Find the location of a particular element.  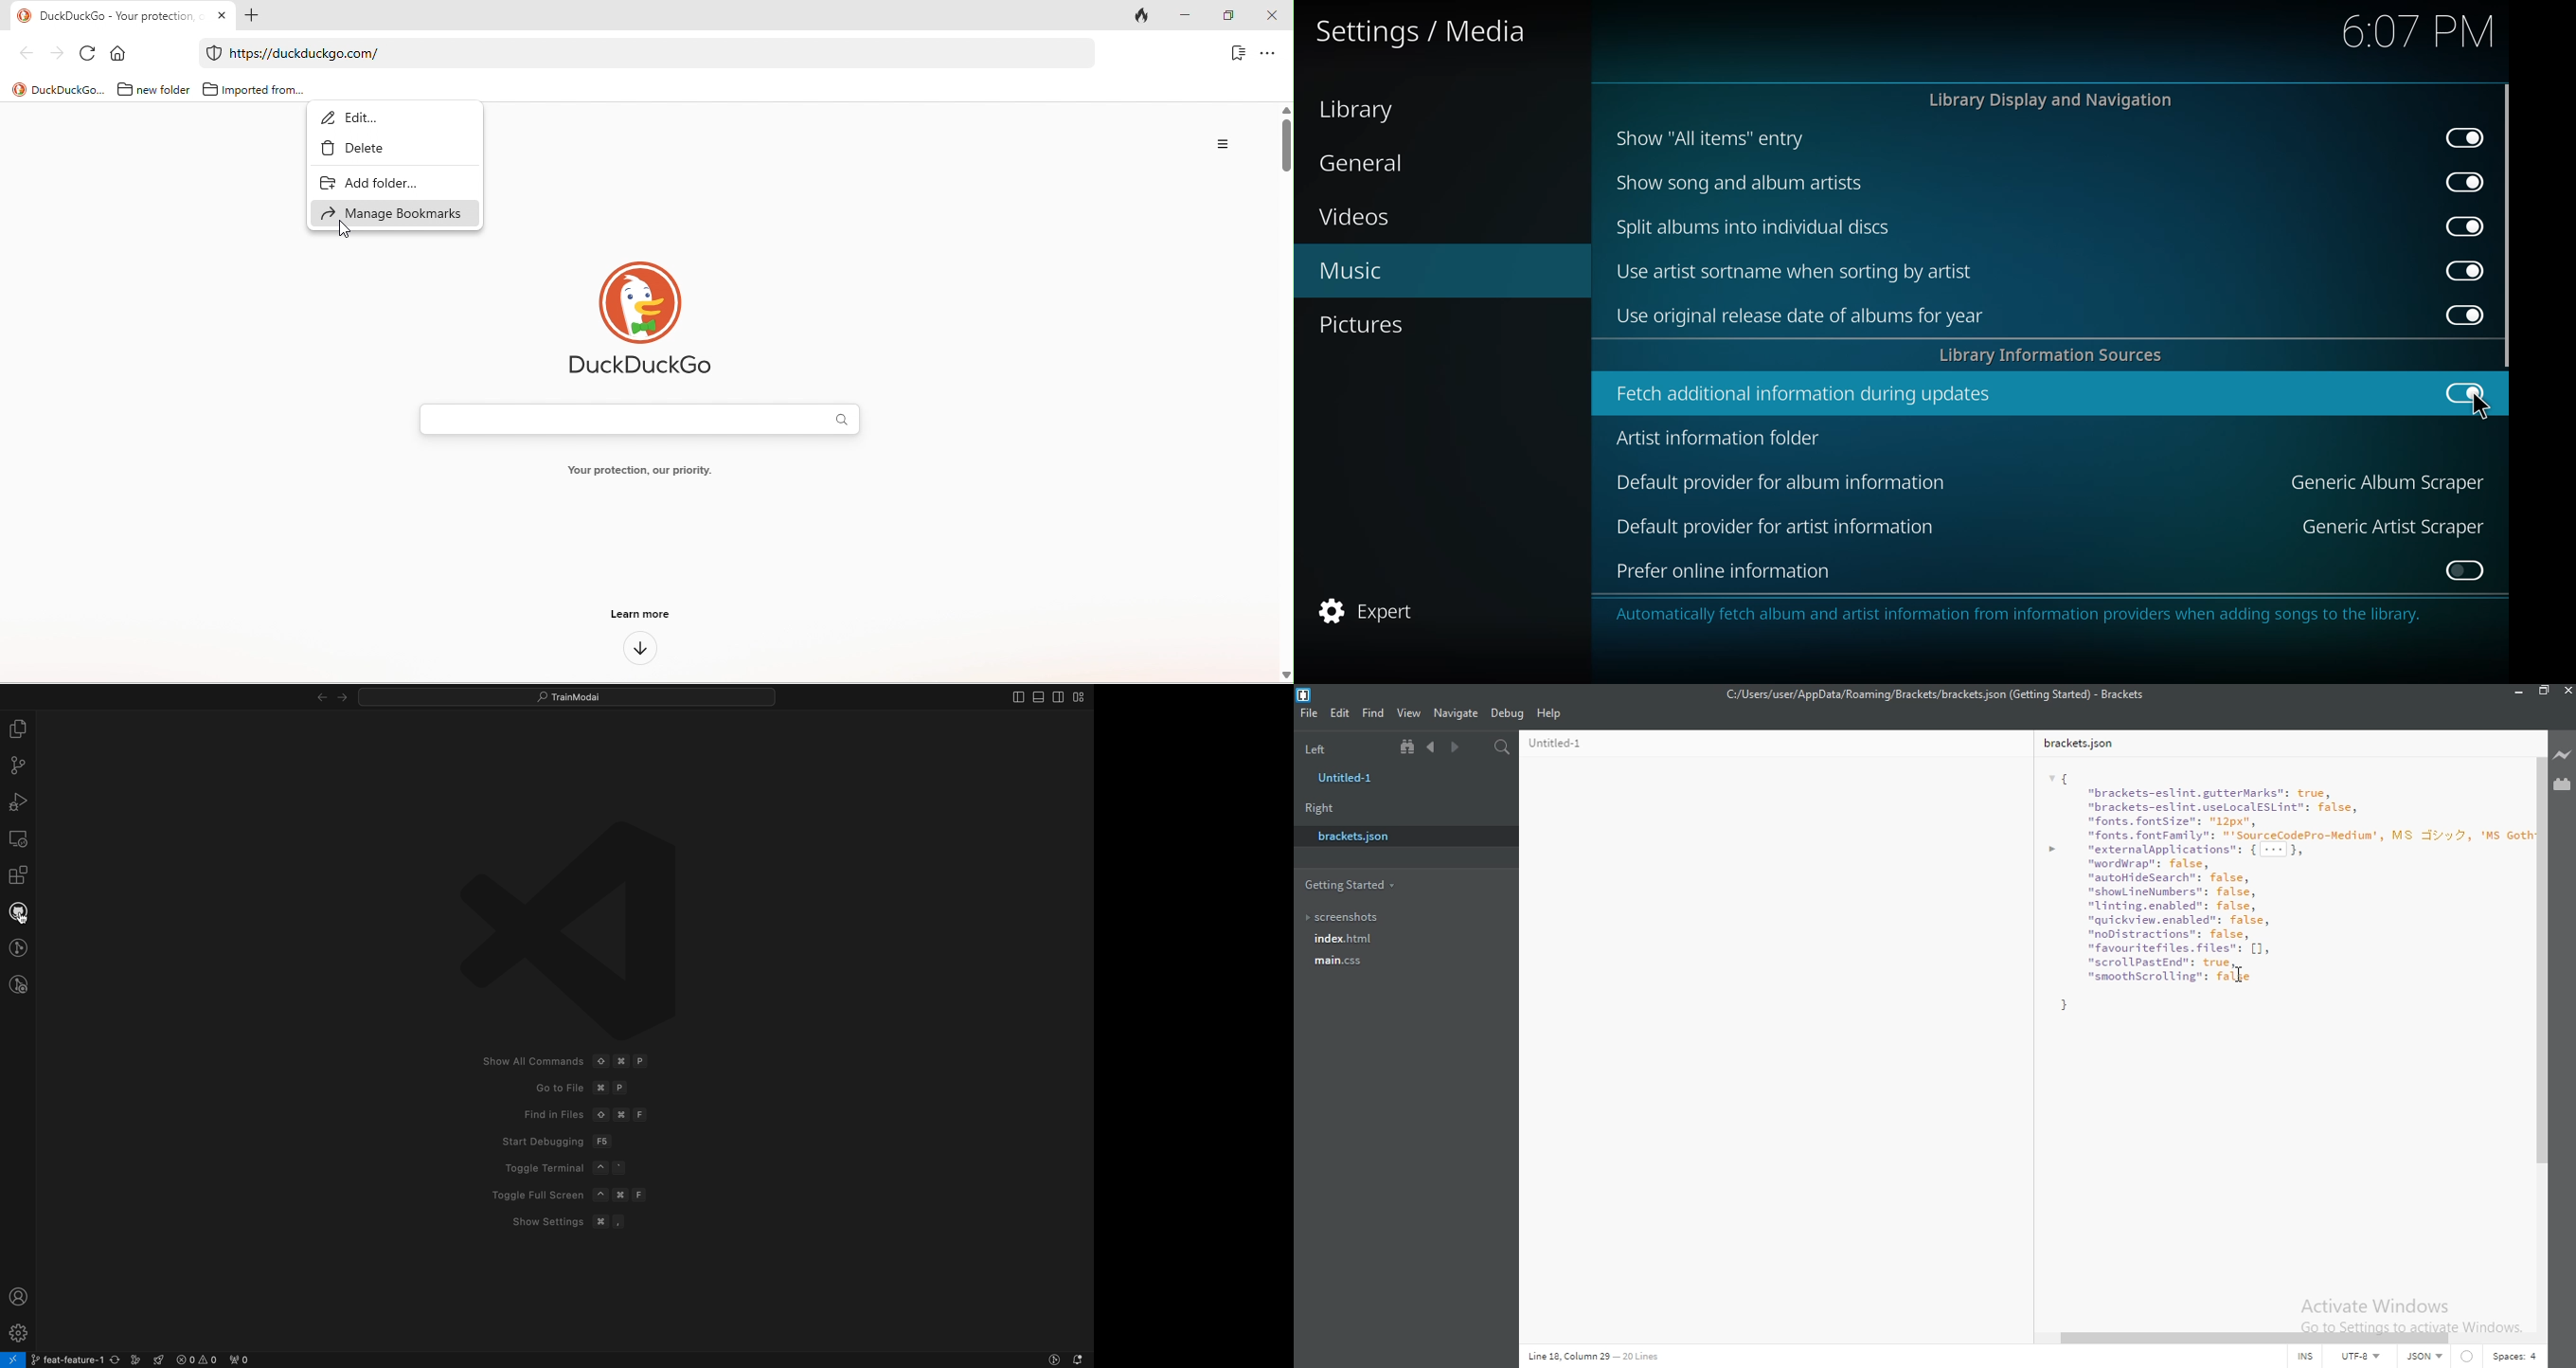

Generic Artist Scraper is located at coordinates (2379, 531).